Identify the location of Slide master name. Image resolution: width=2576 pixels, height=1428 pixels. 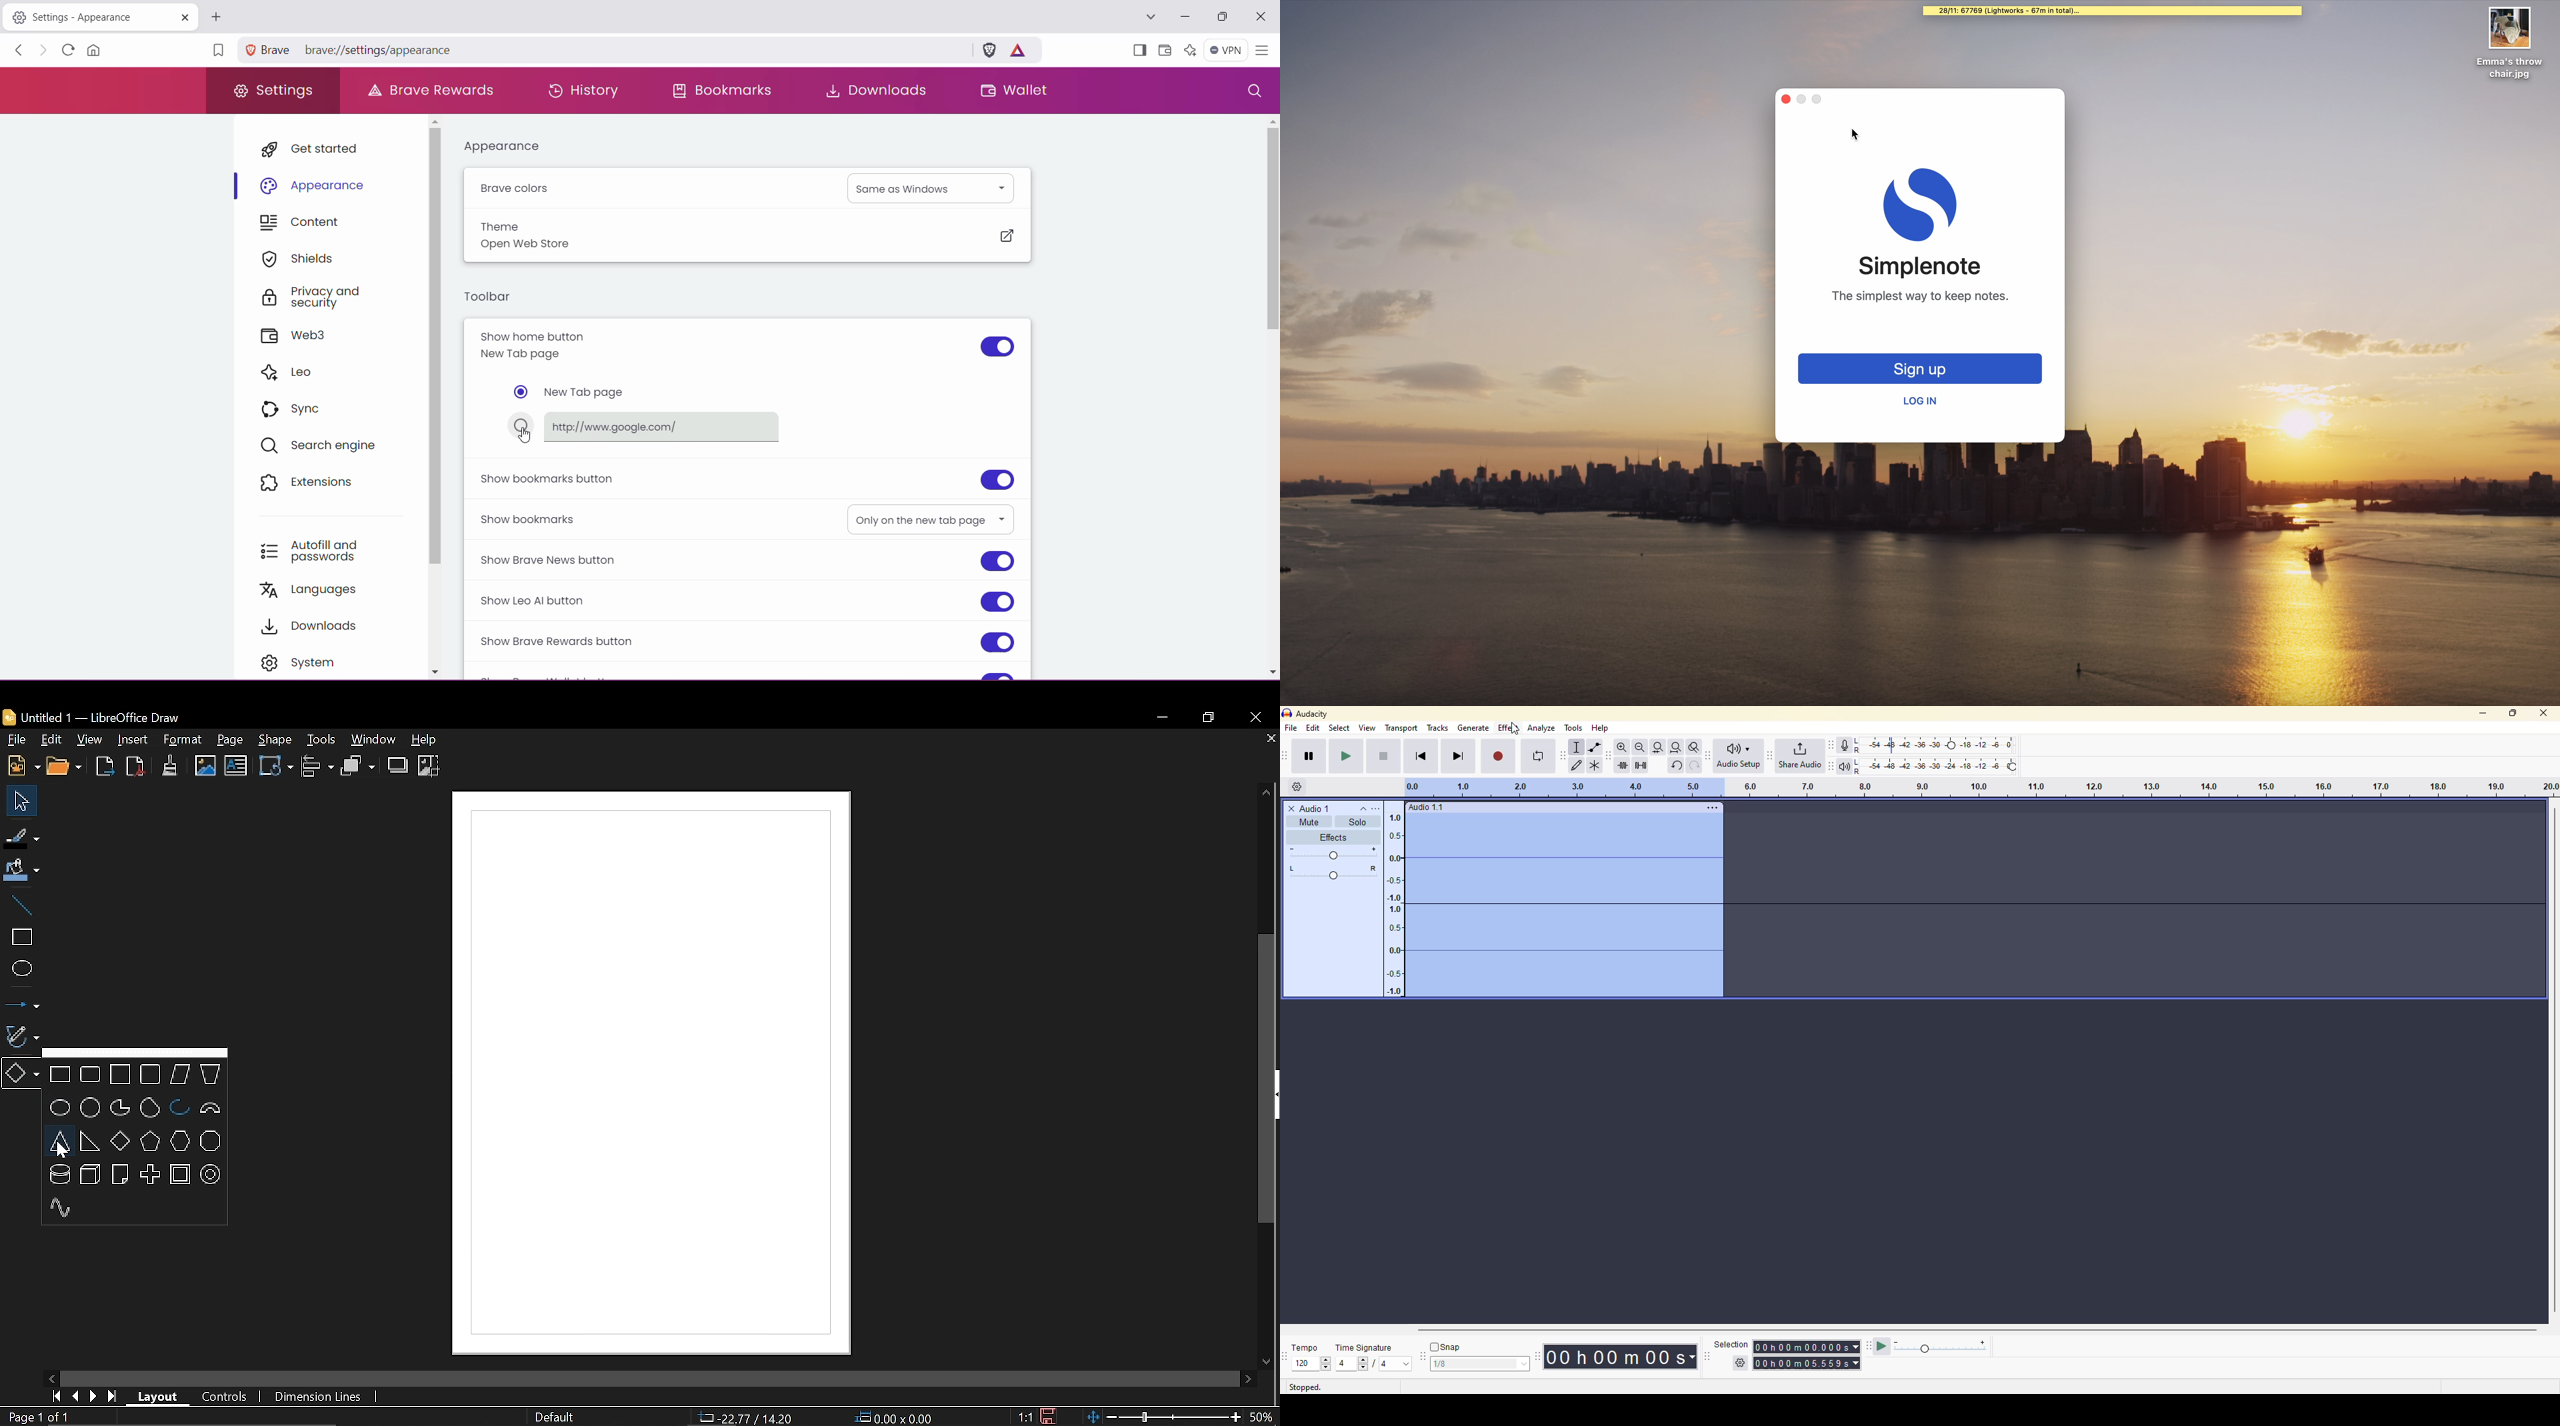
(554, 1417).